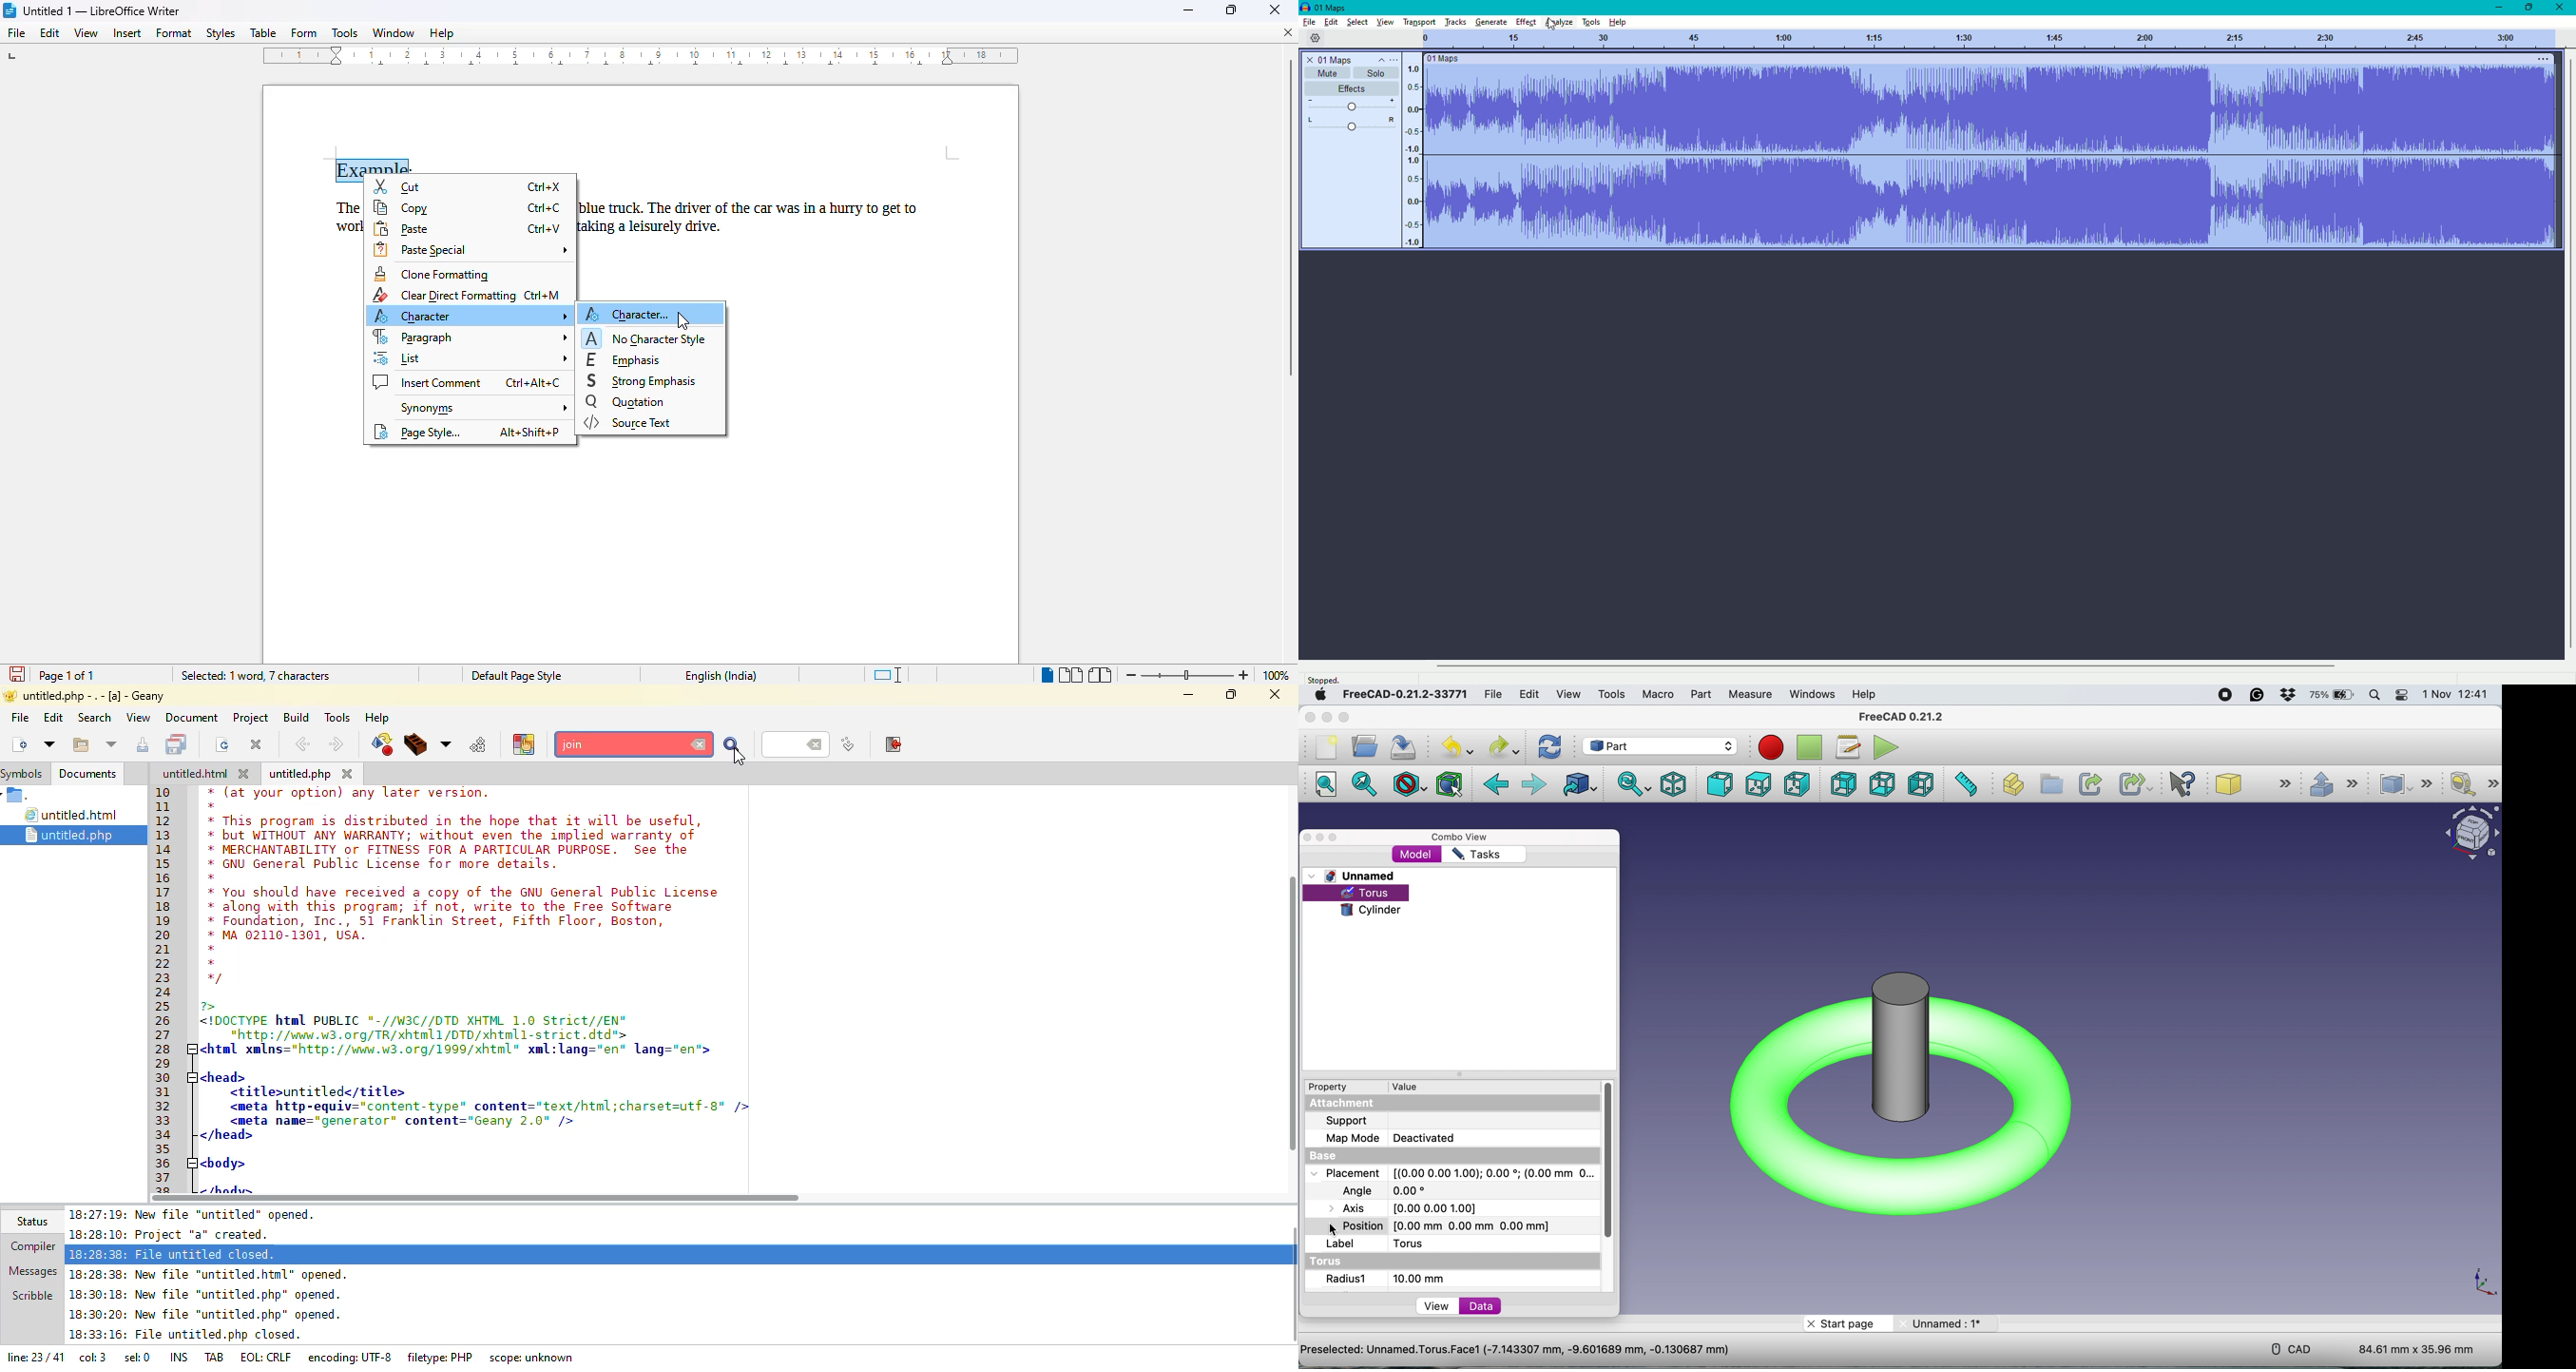 Image resolution: width=2576 pixels, height=1372 pixels. What do you see at coordinates (9, 10) in the screenshot?
I see `LibreOffice logo` at bounding box center [9, 10].